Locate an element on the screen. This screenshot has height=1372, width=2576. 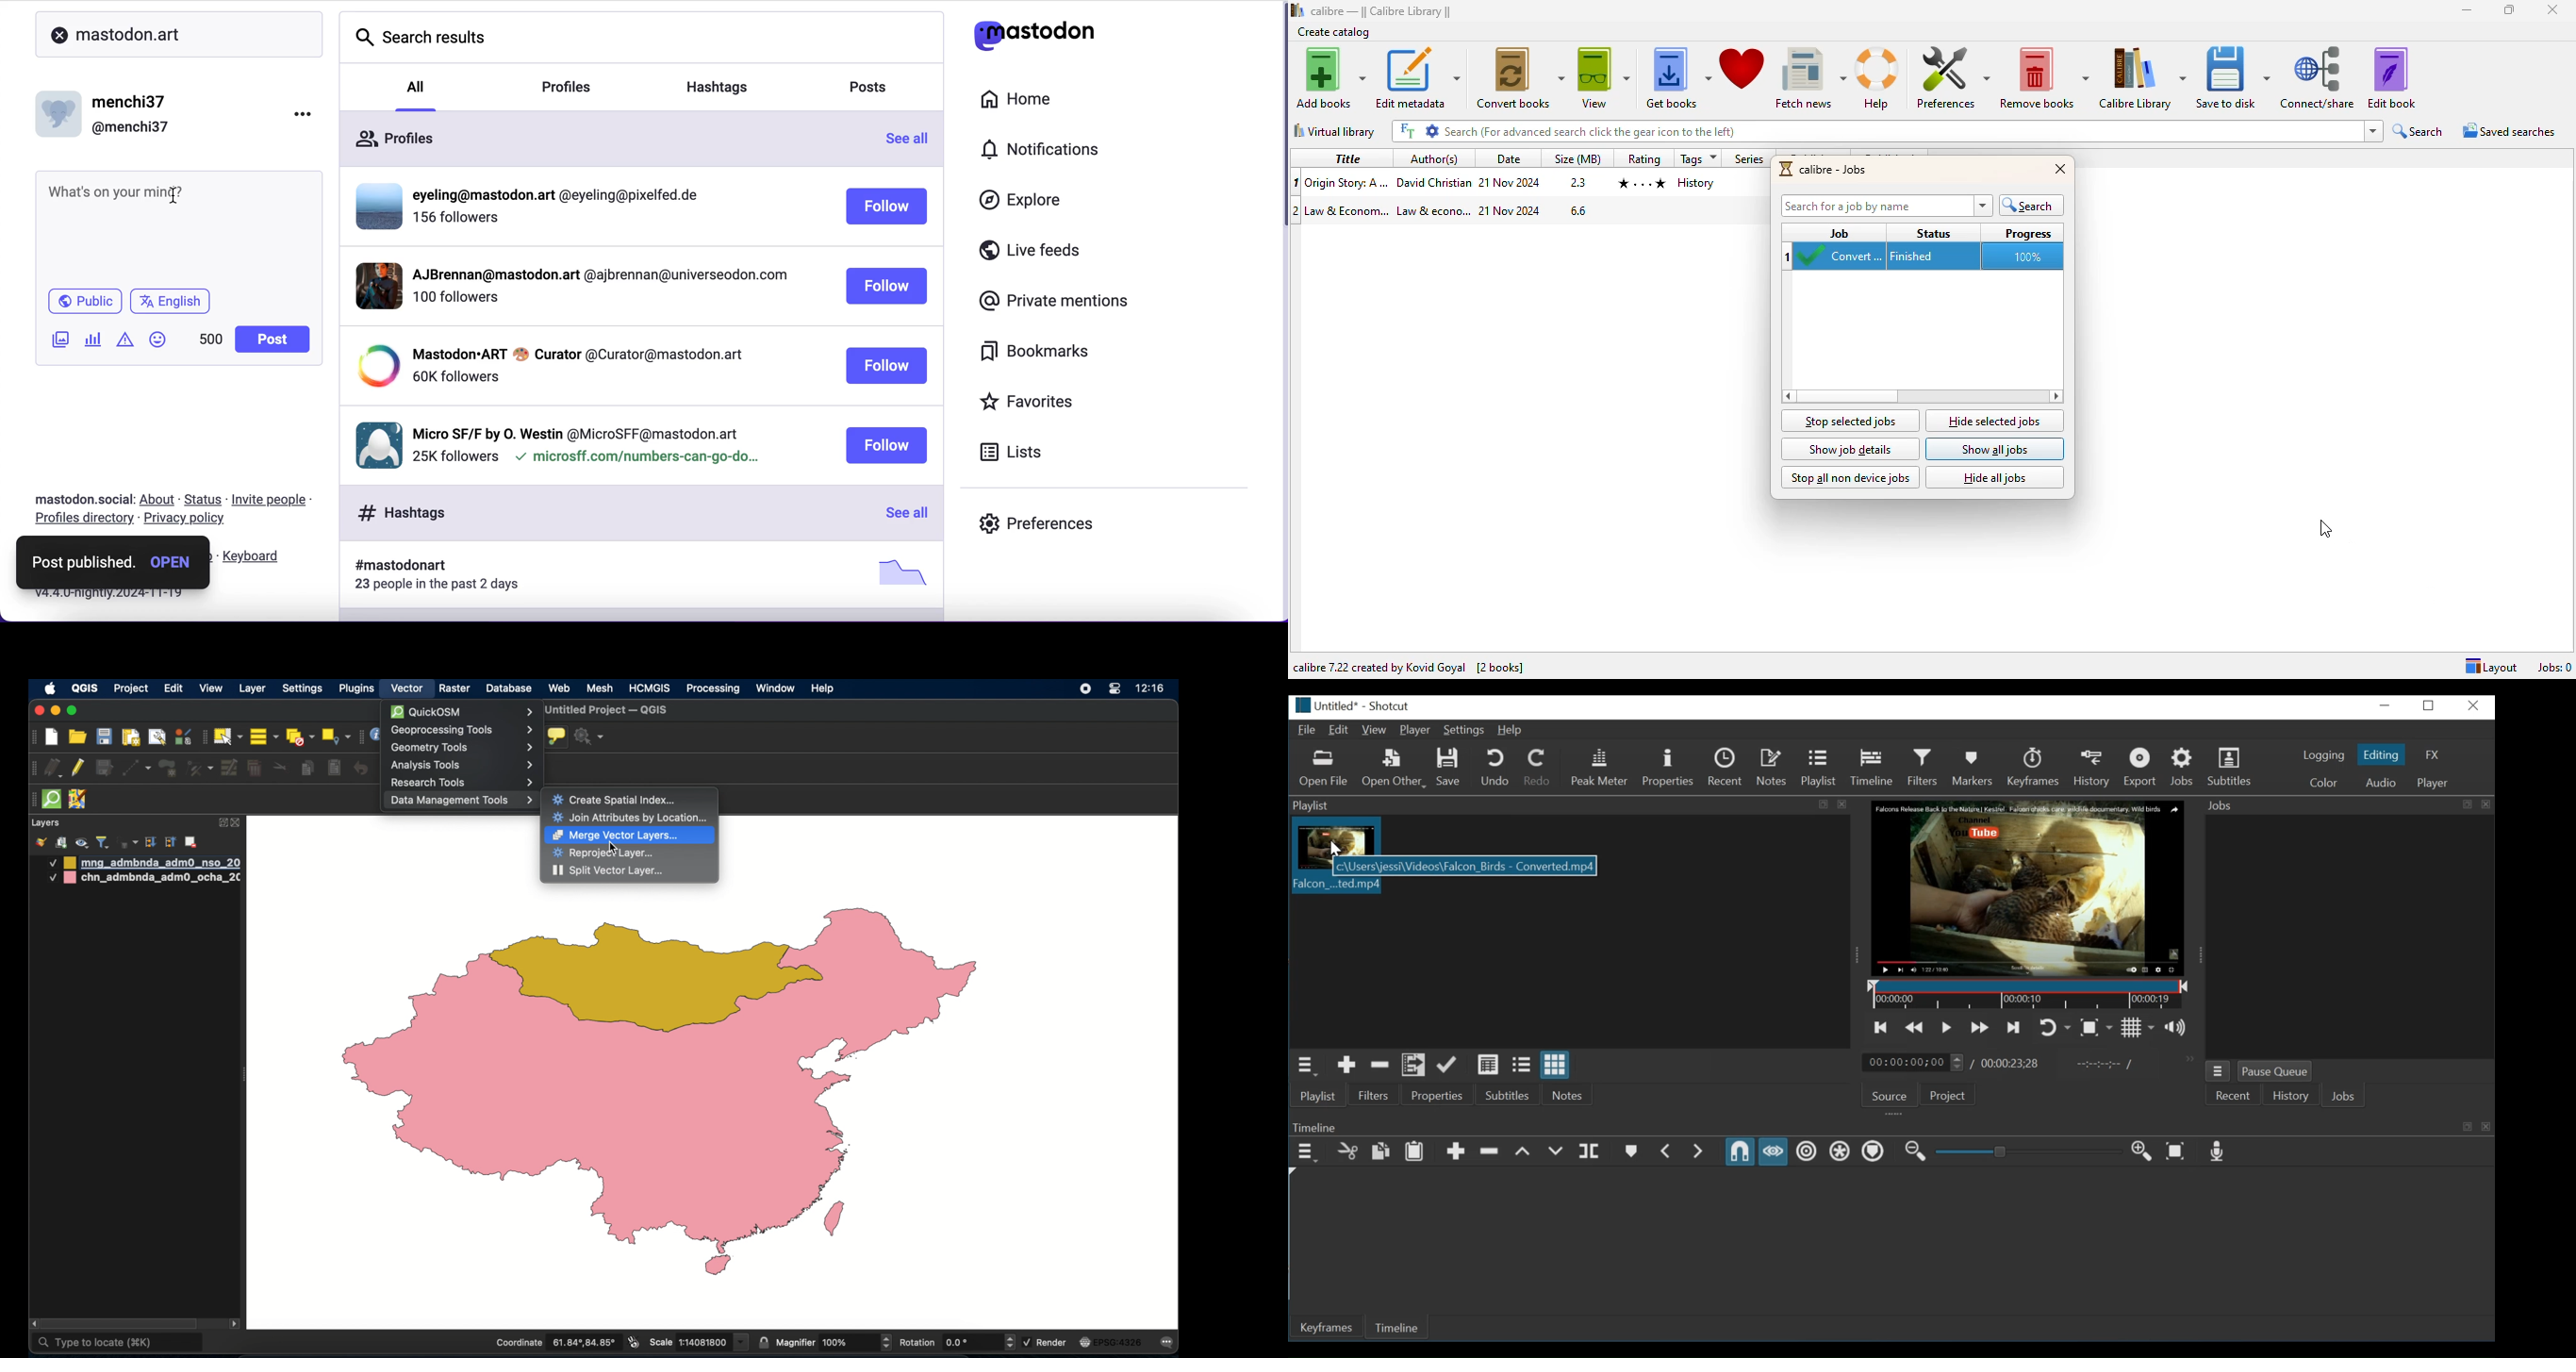
status is located at coordinates (1935, 232).